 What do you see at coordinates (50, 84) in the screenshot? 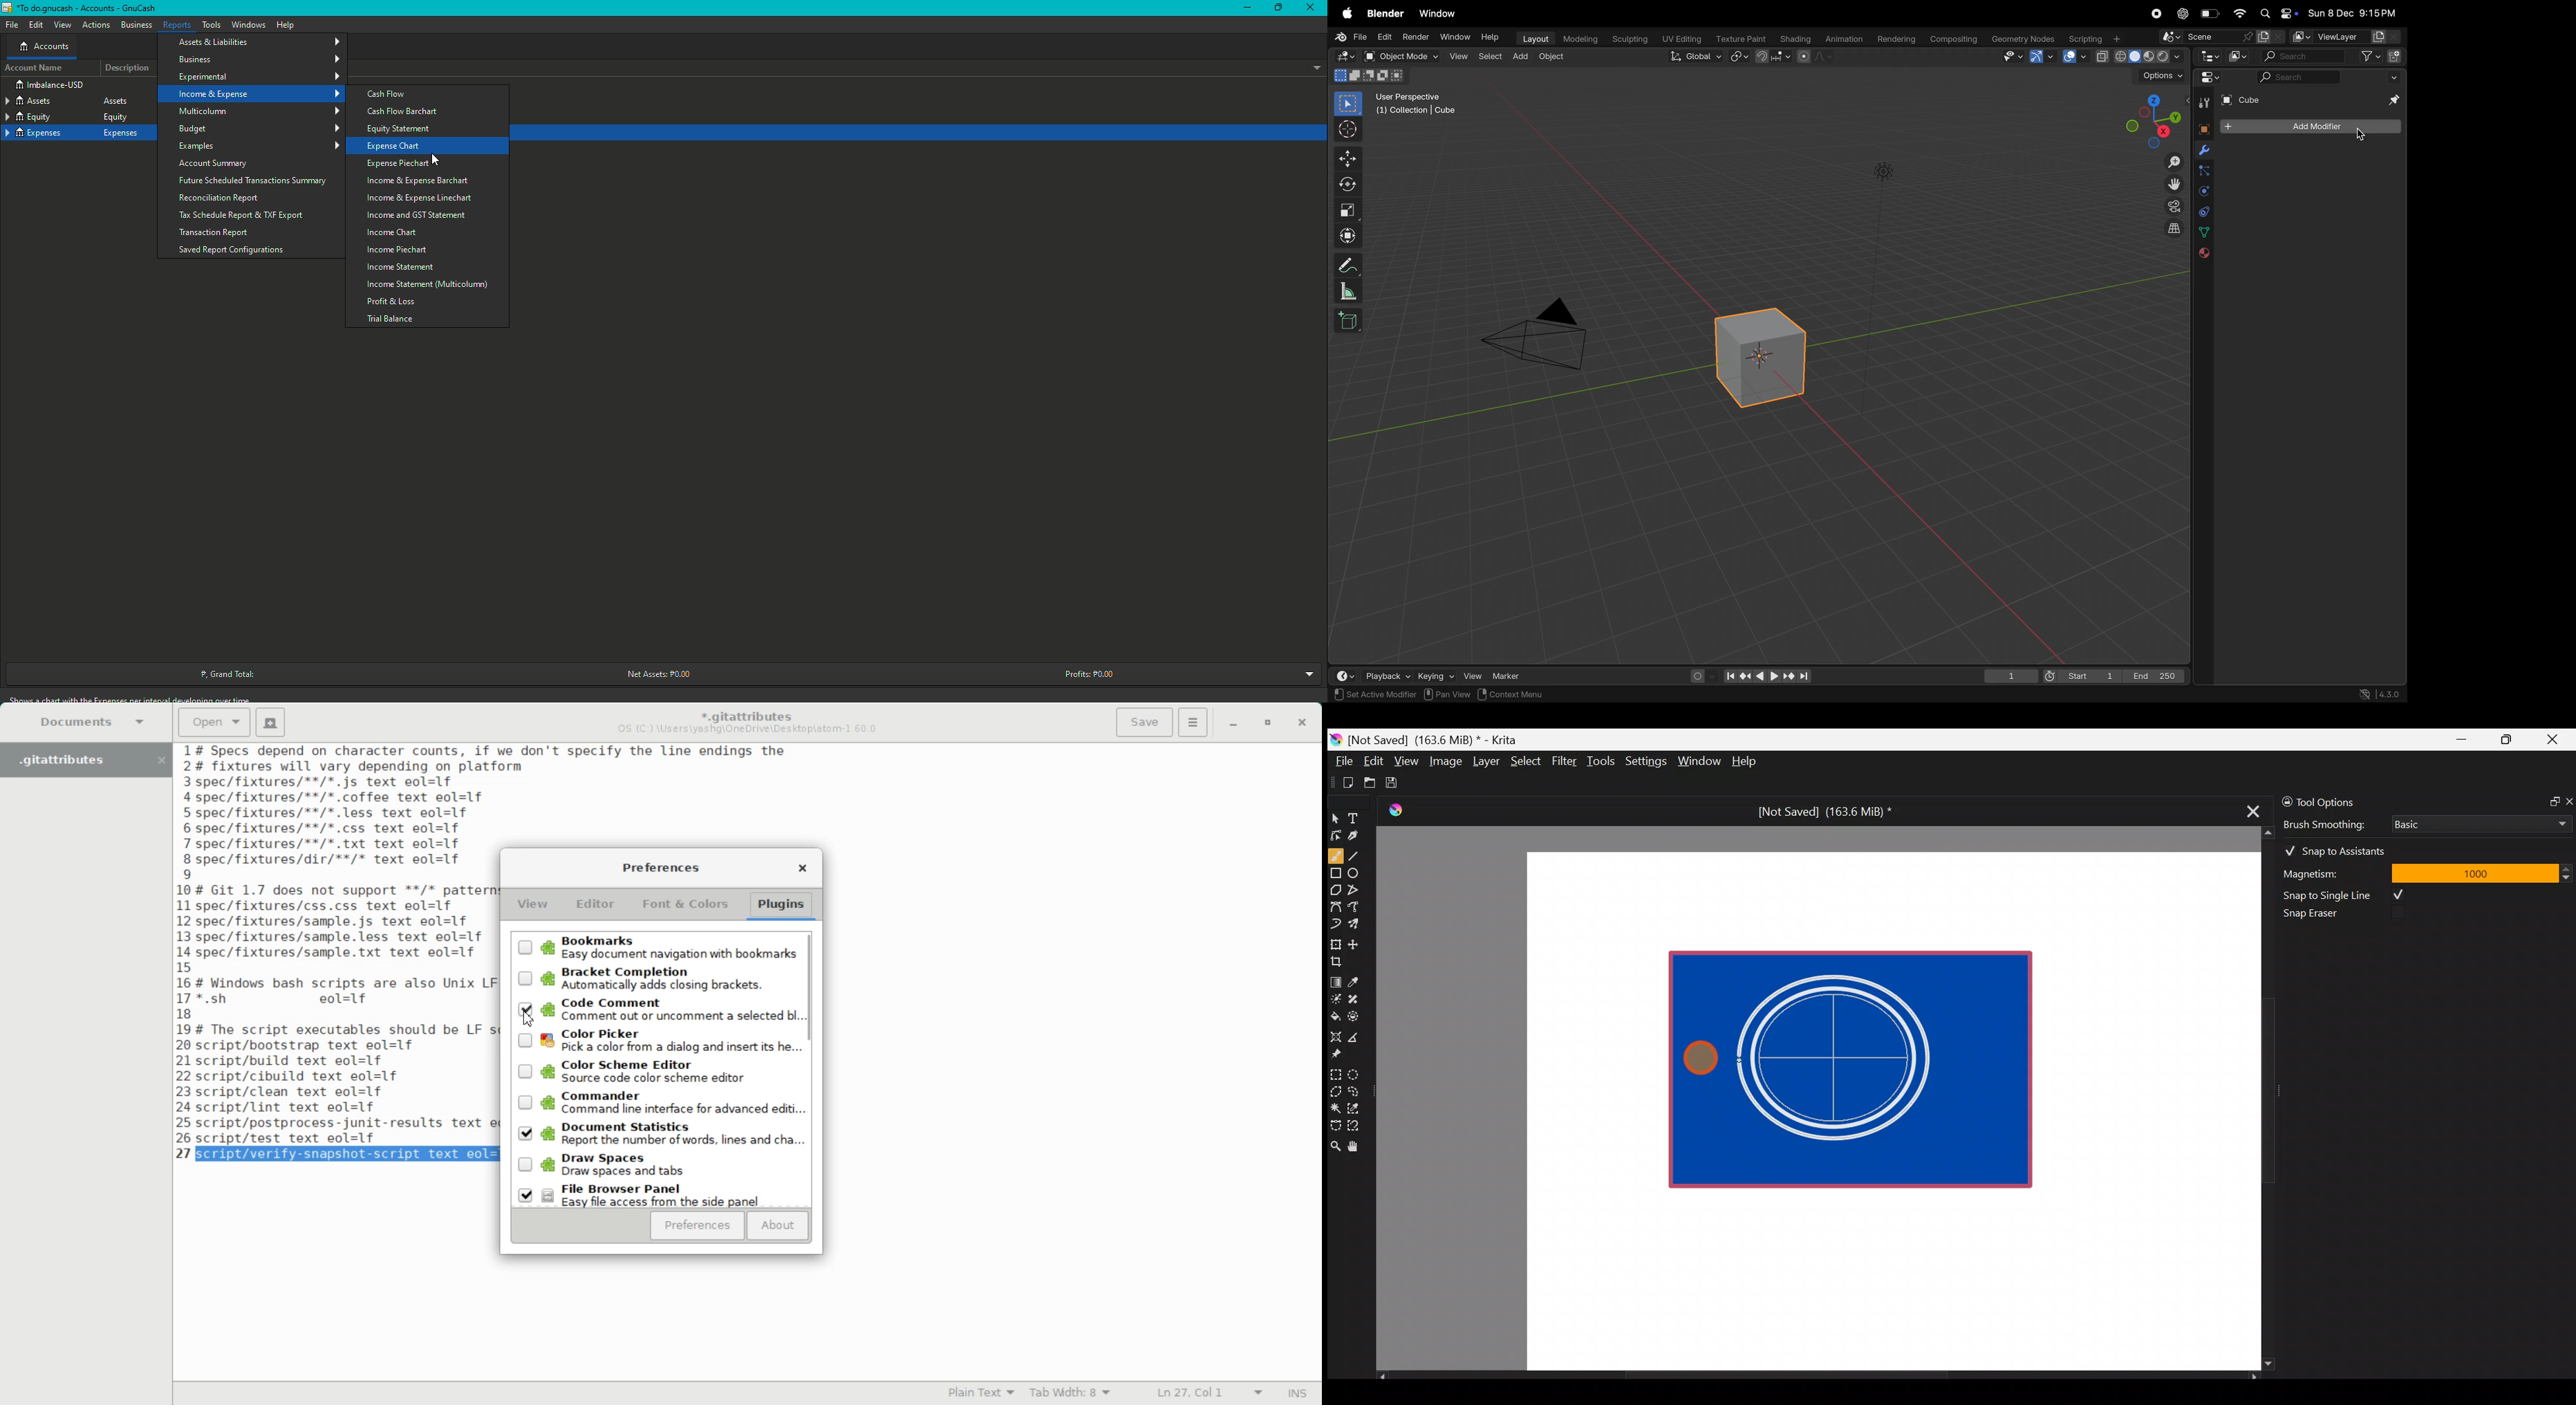
I see `Imbalance` at bounding box center [50, 84].